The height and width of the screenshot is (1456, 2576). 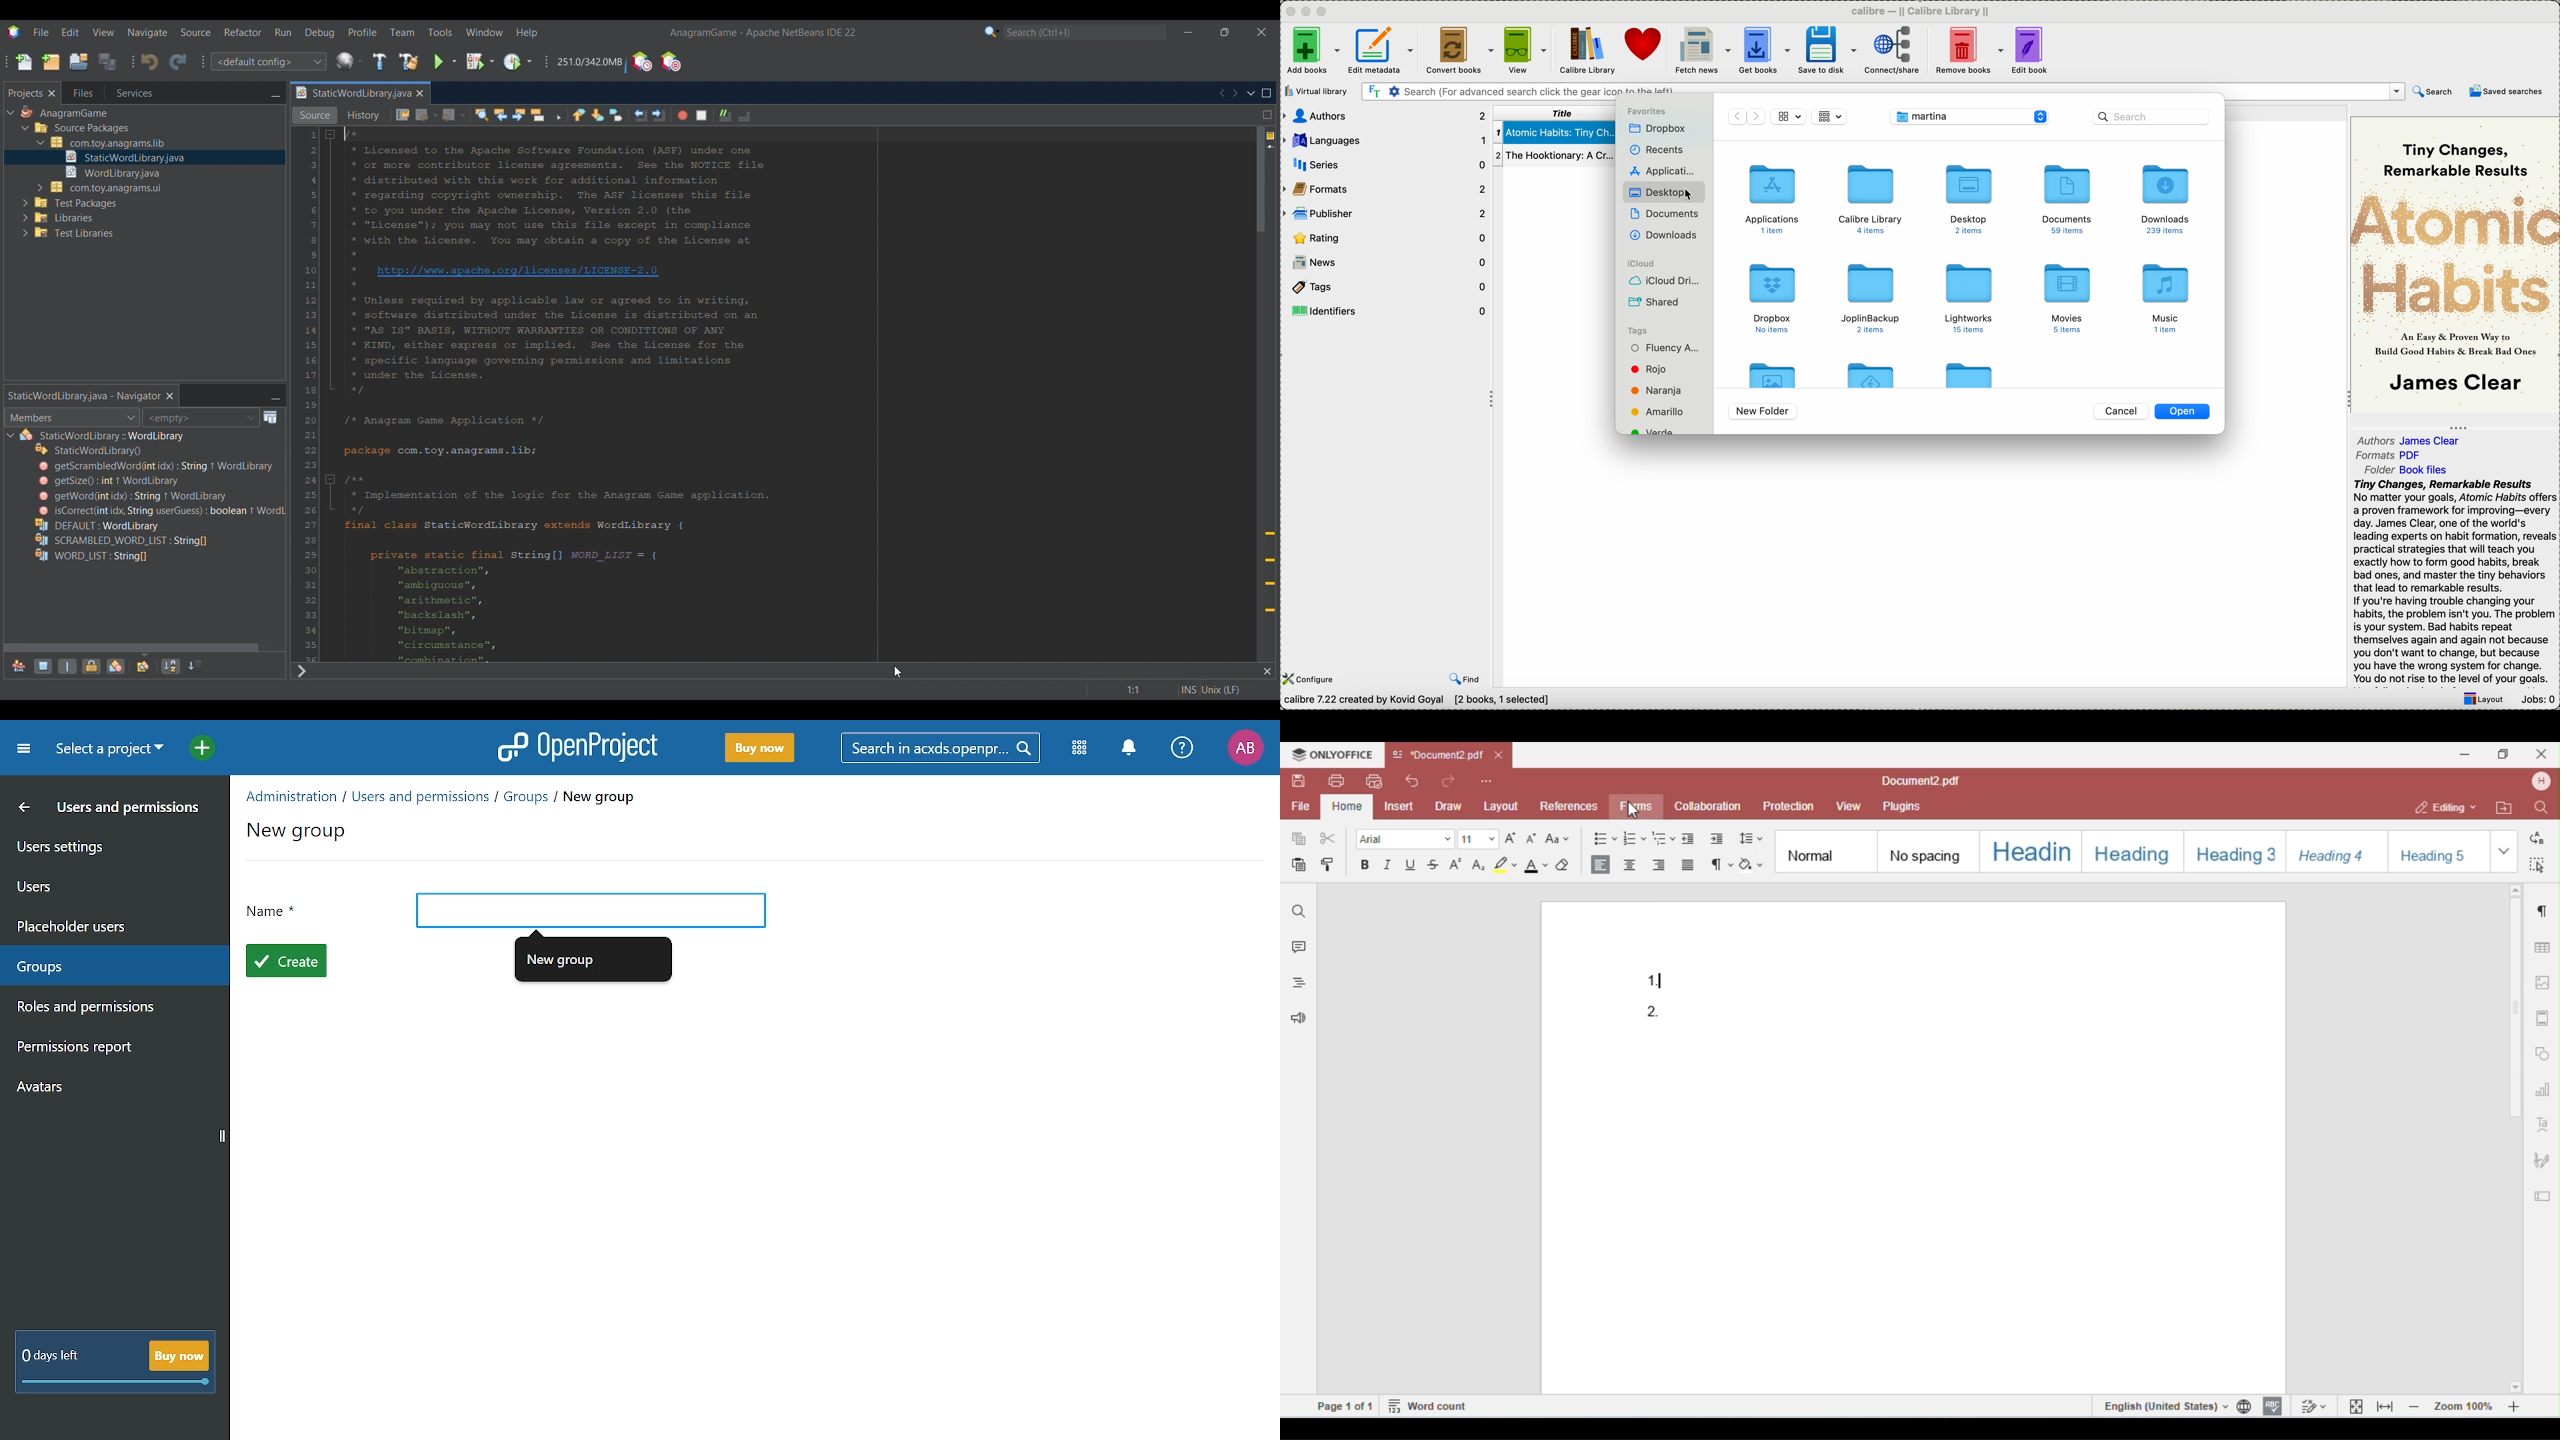 I want to click on downloads, so click(x=2167, y=199).